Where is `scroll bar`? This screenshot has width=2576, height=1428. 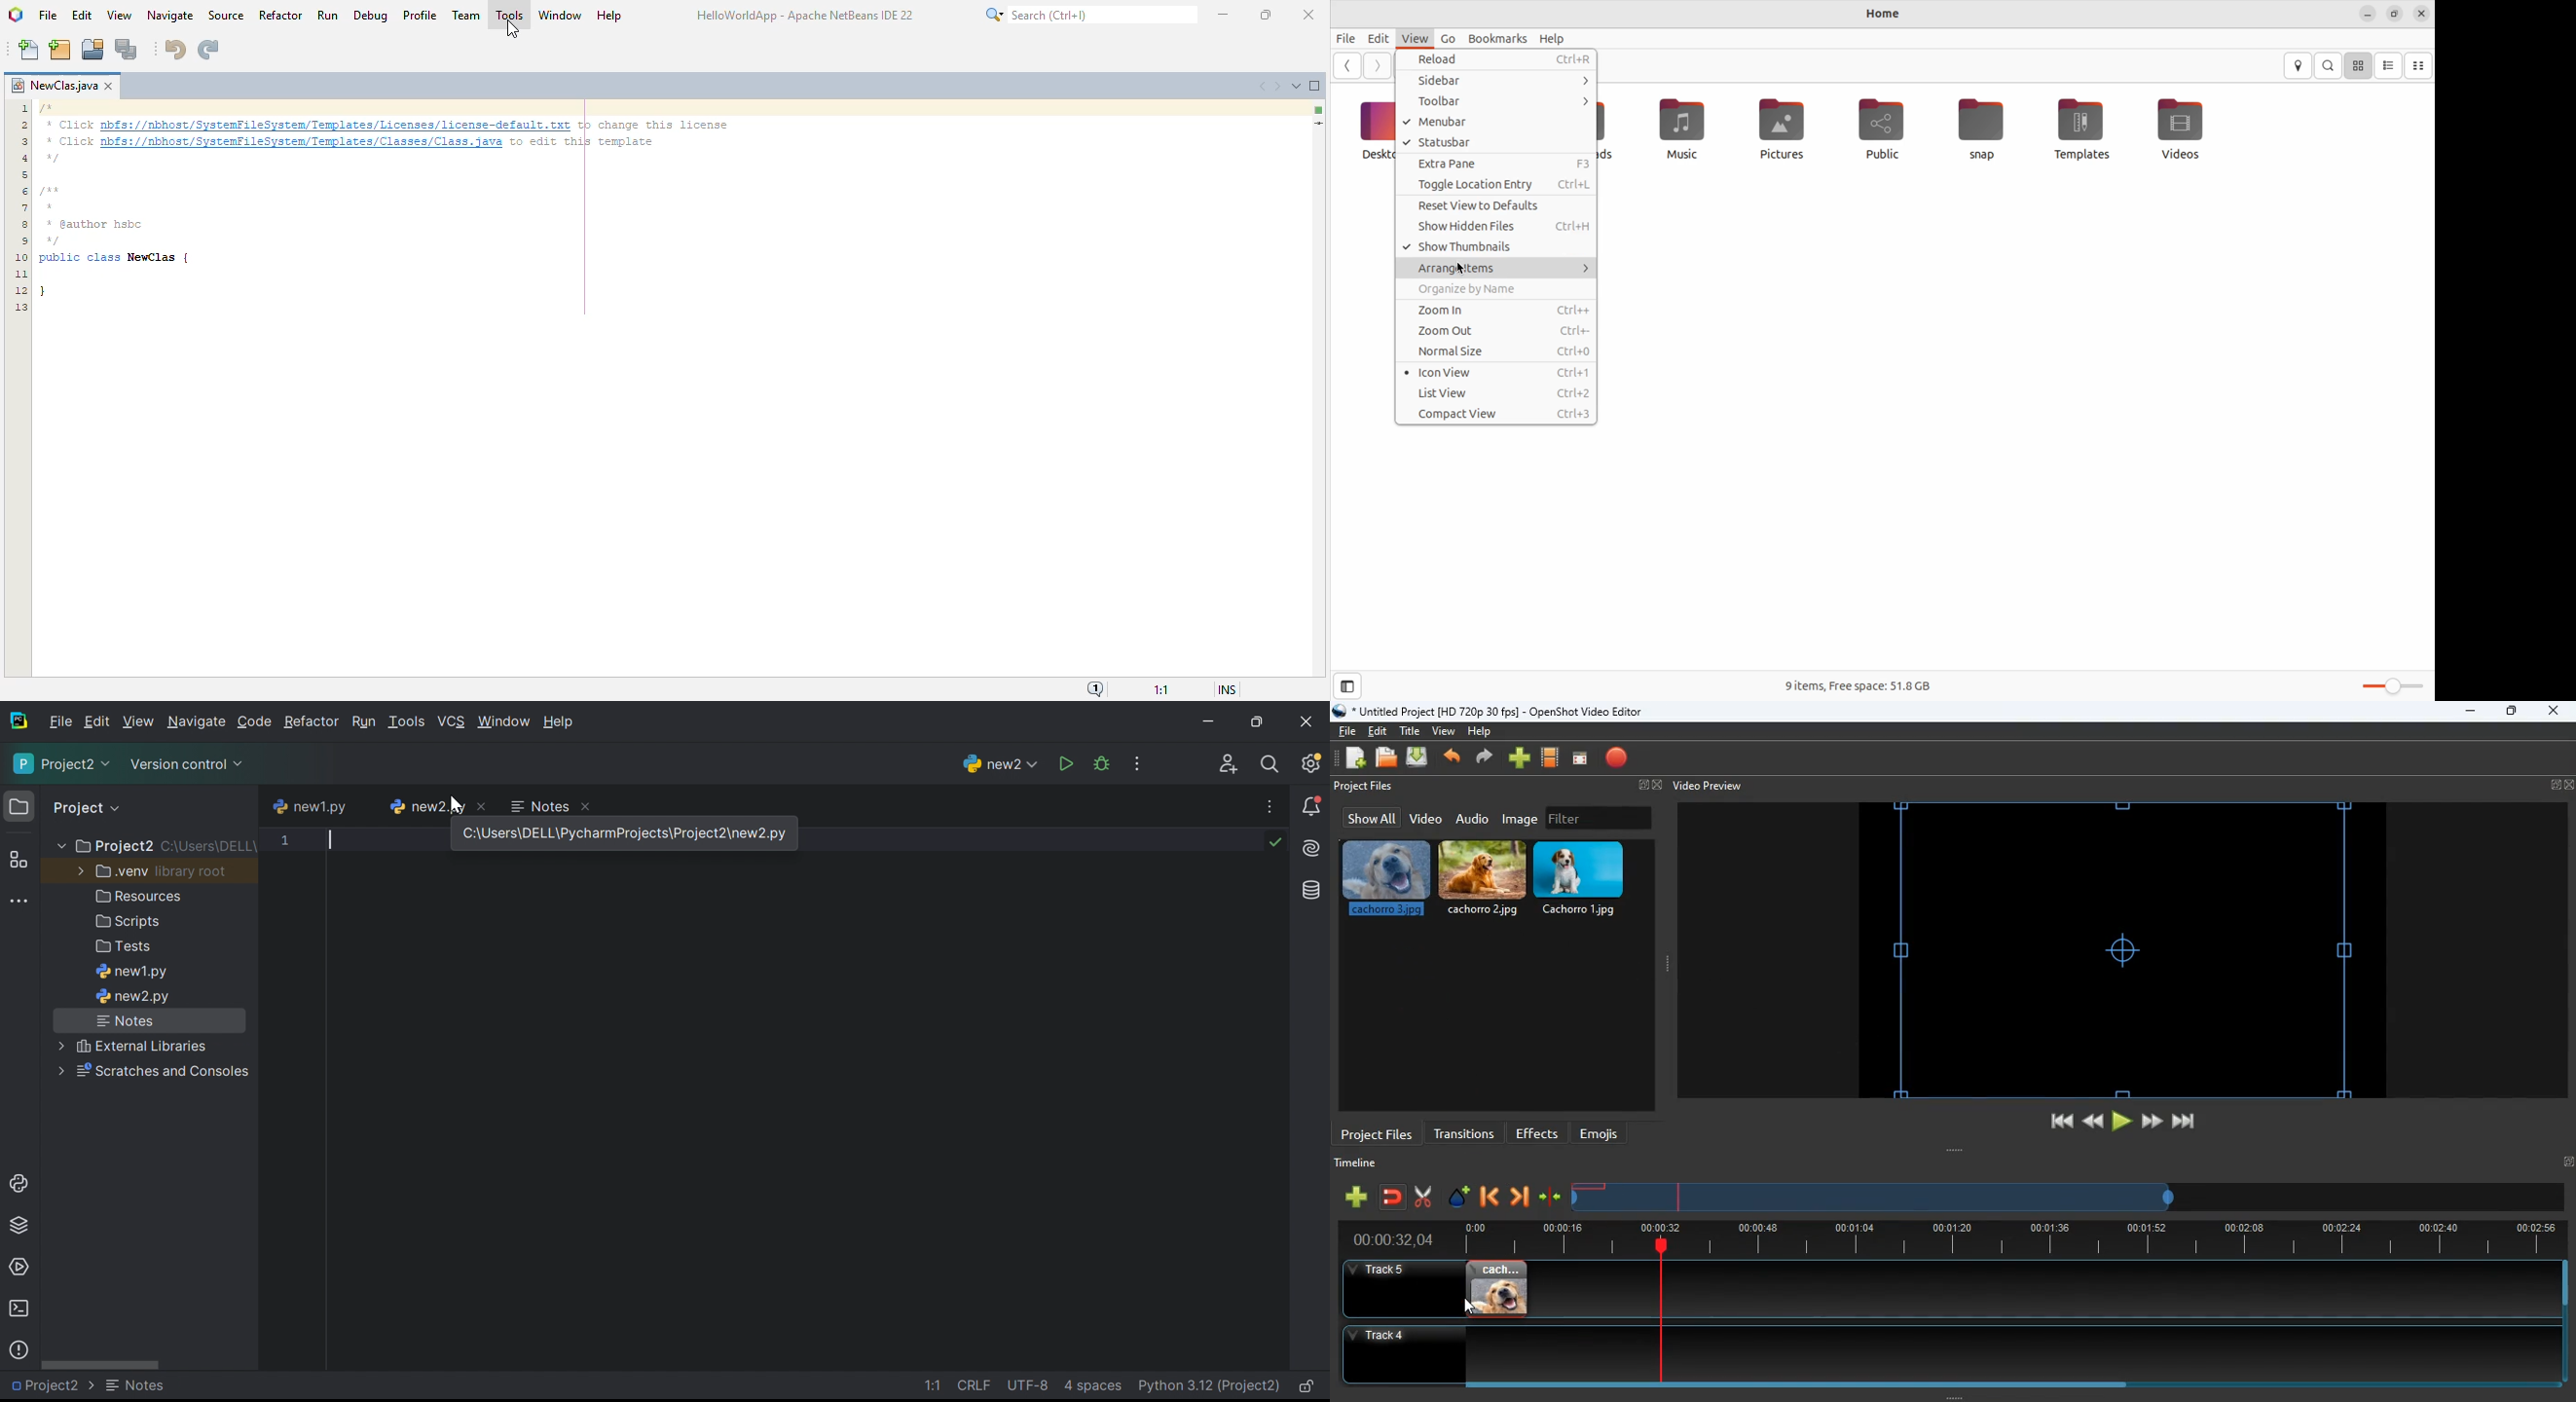
scroll bar is located at coordinates (410, 827).